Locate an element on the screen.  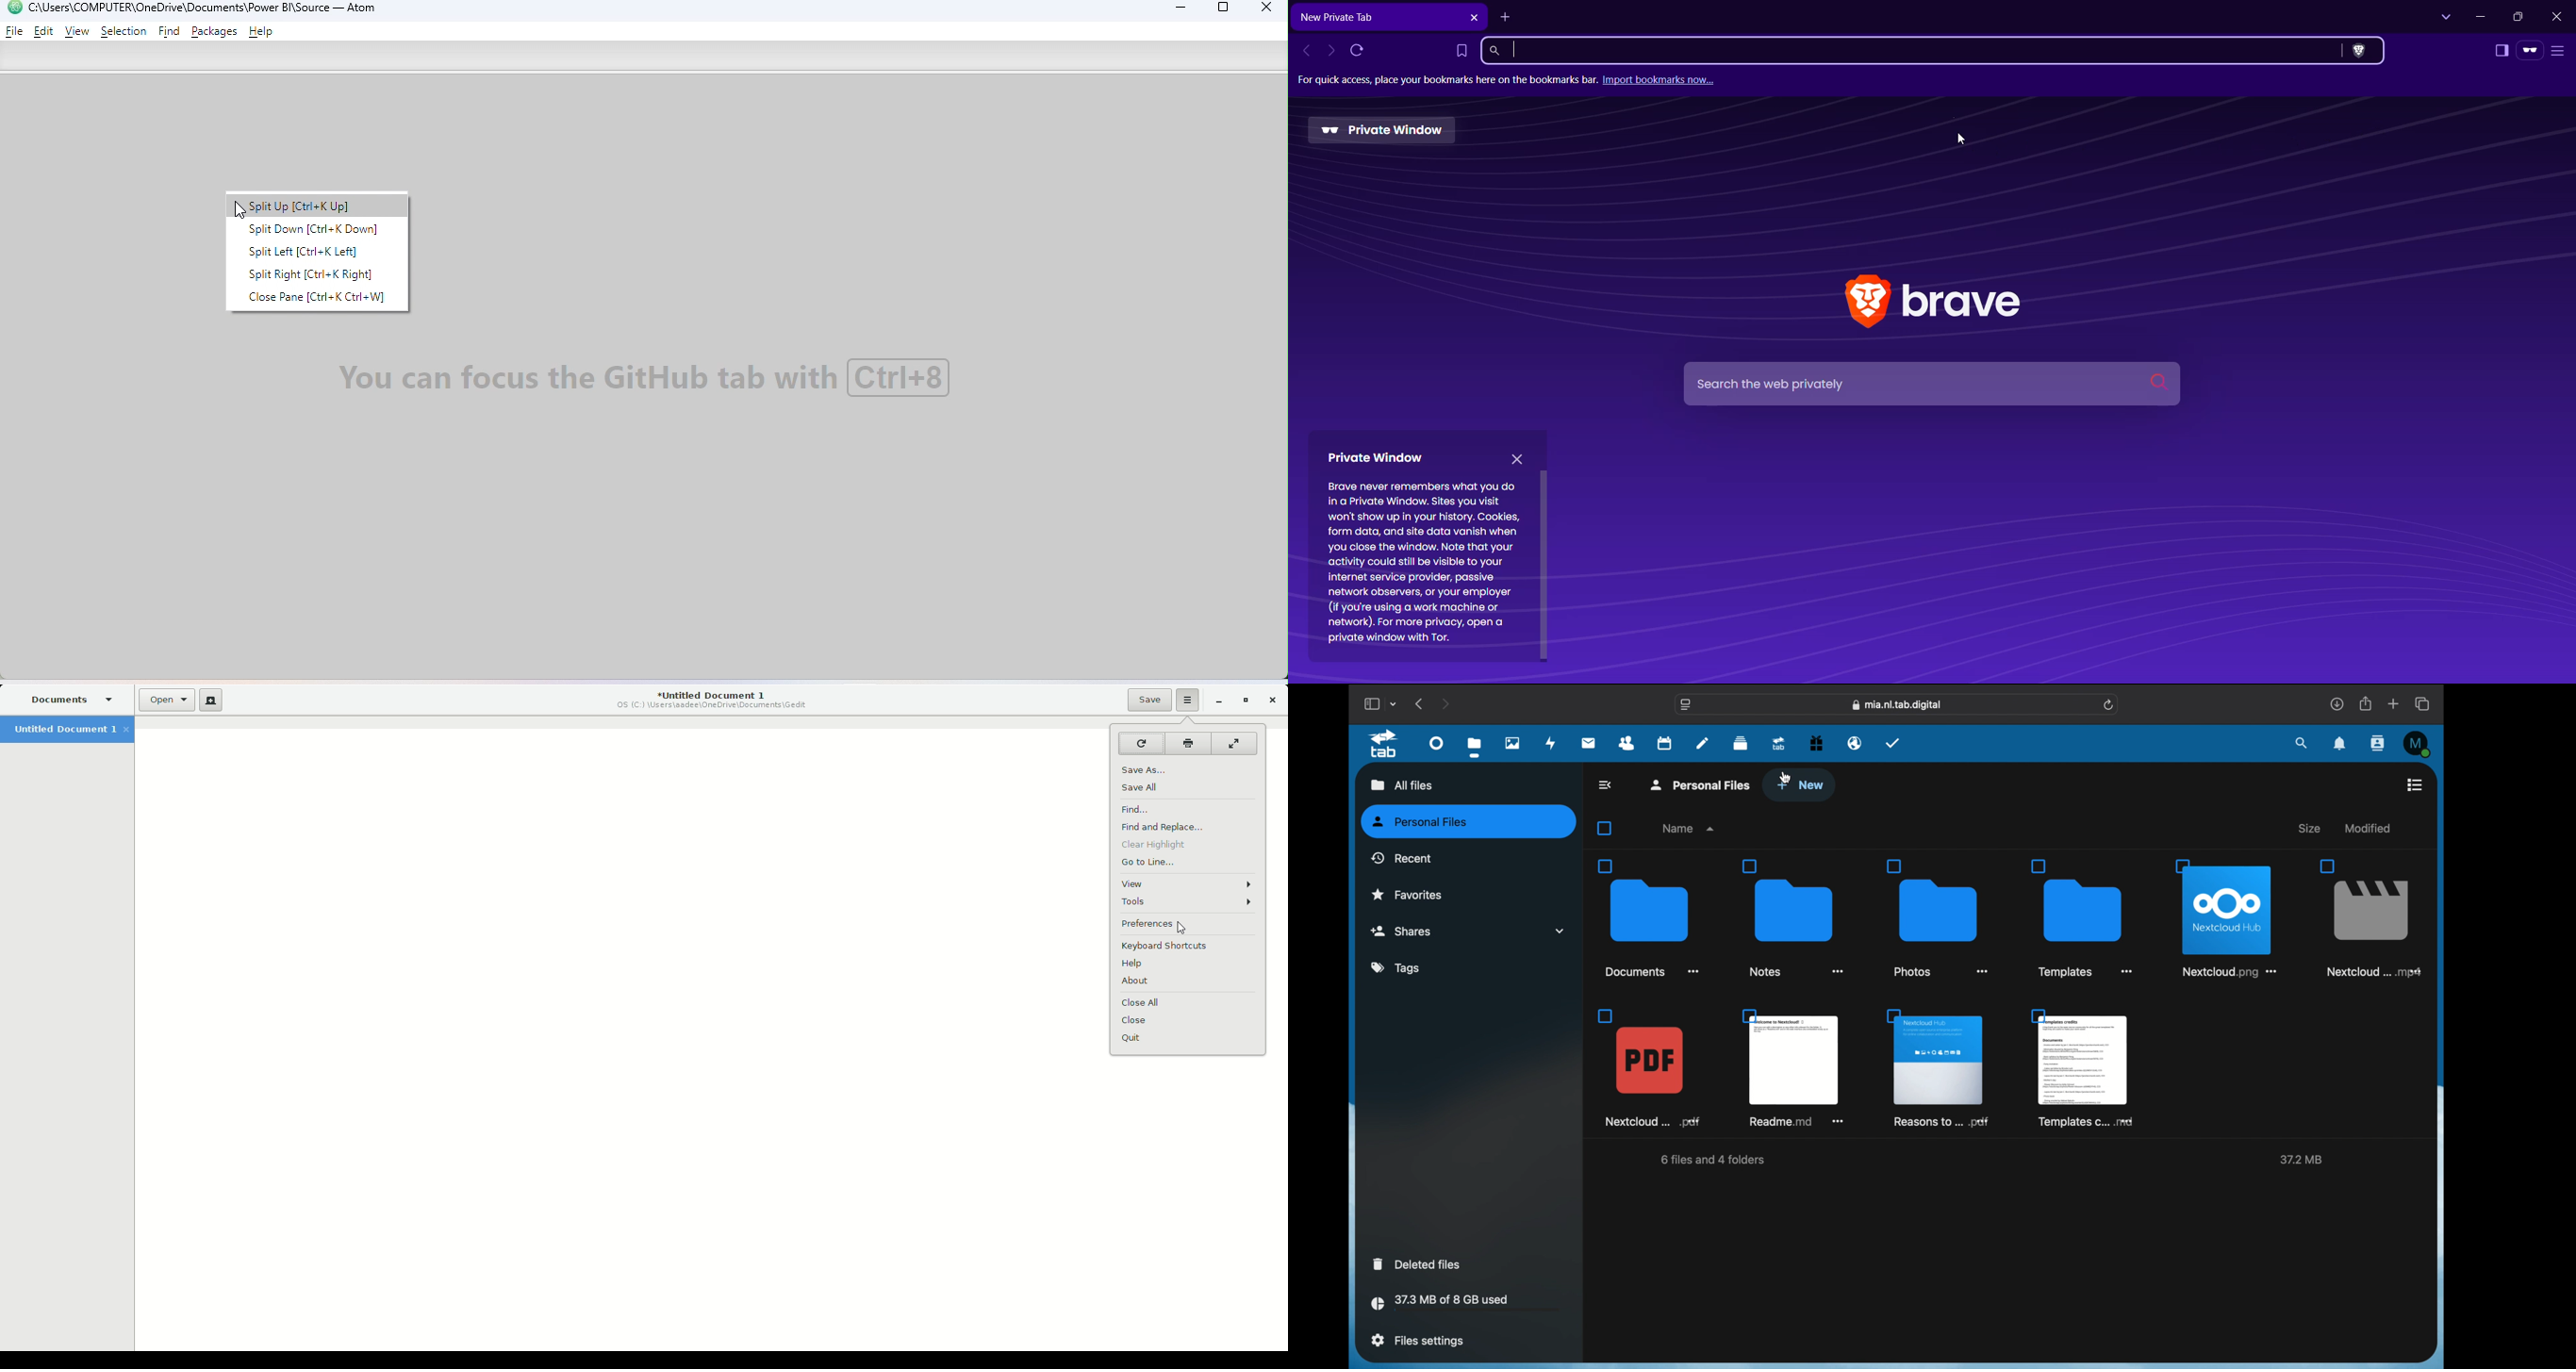
shares is located at coordinates (1468, 931).